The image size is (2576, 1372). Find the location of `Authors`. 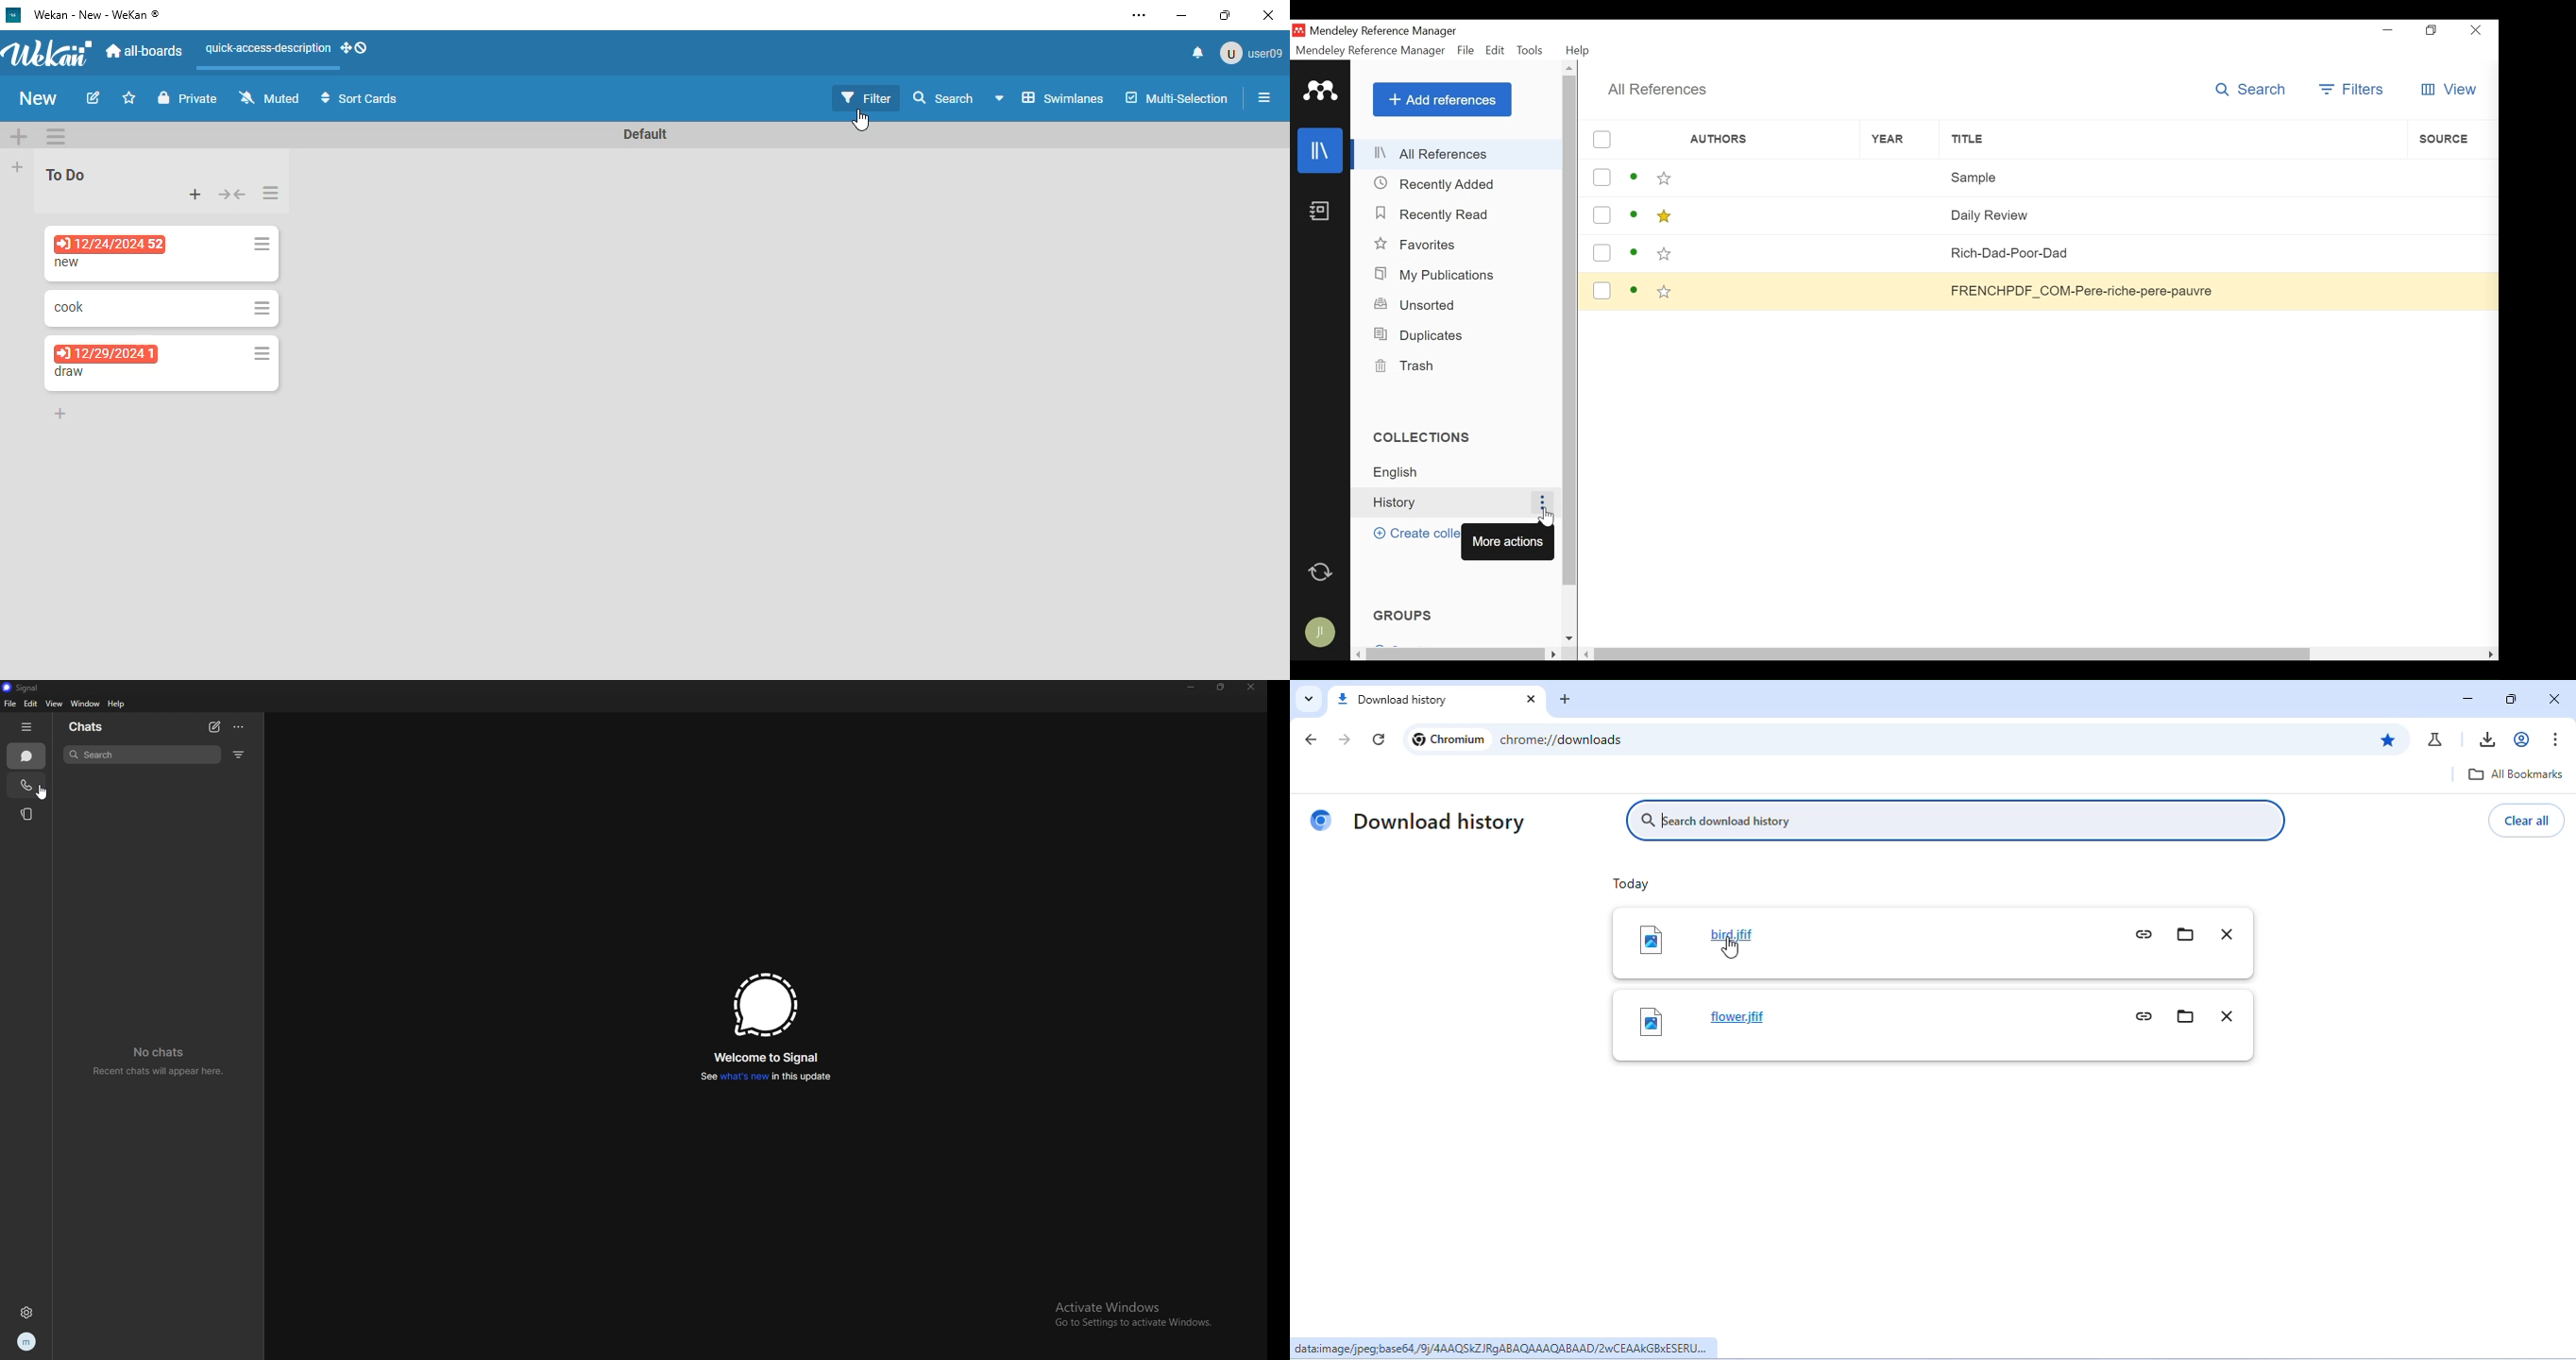

Authors is located at coordinates (1768, 253).